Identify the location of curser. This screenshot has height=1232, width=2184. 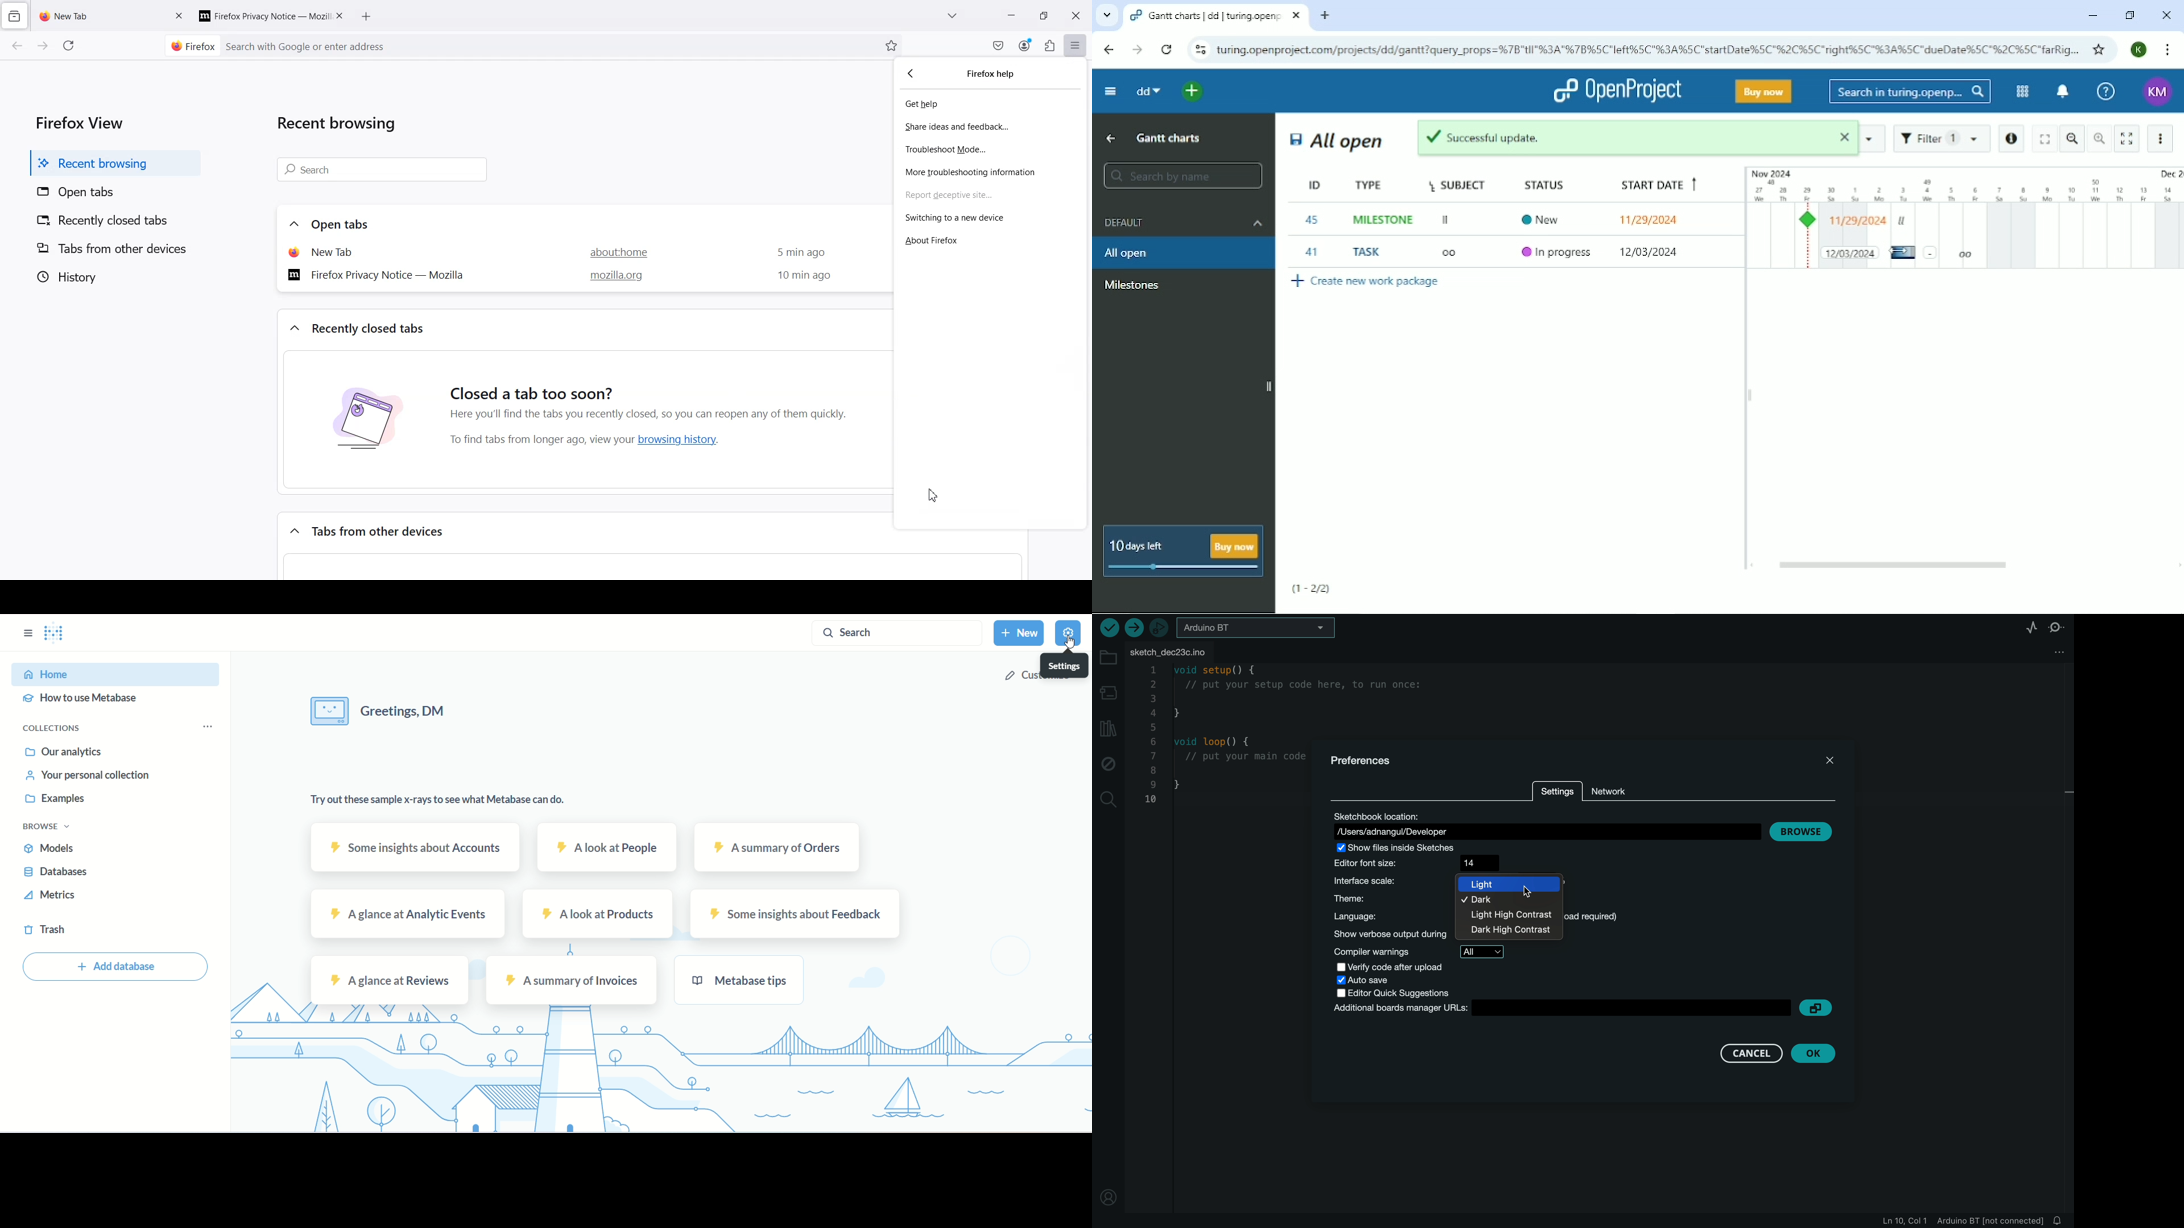
(1531, 892).